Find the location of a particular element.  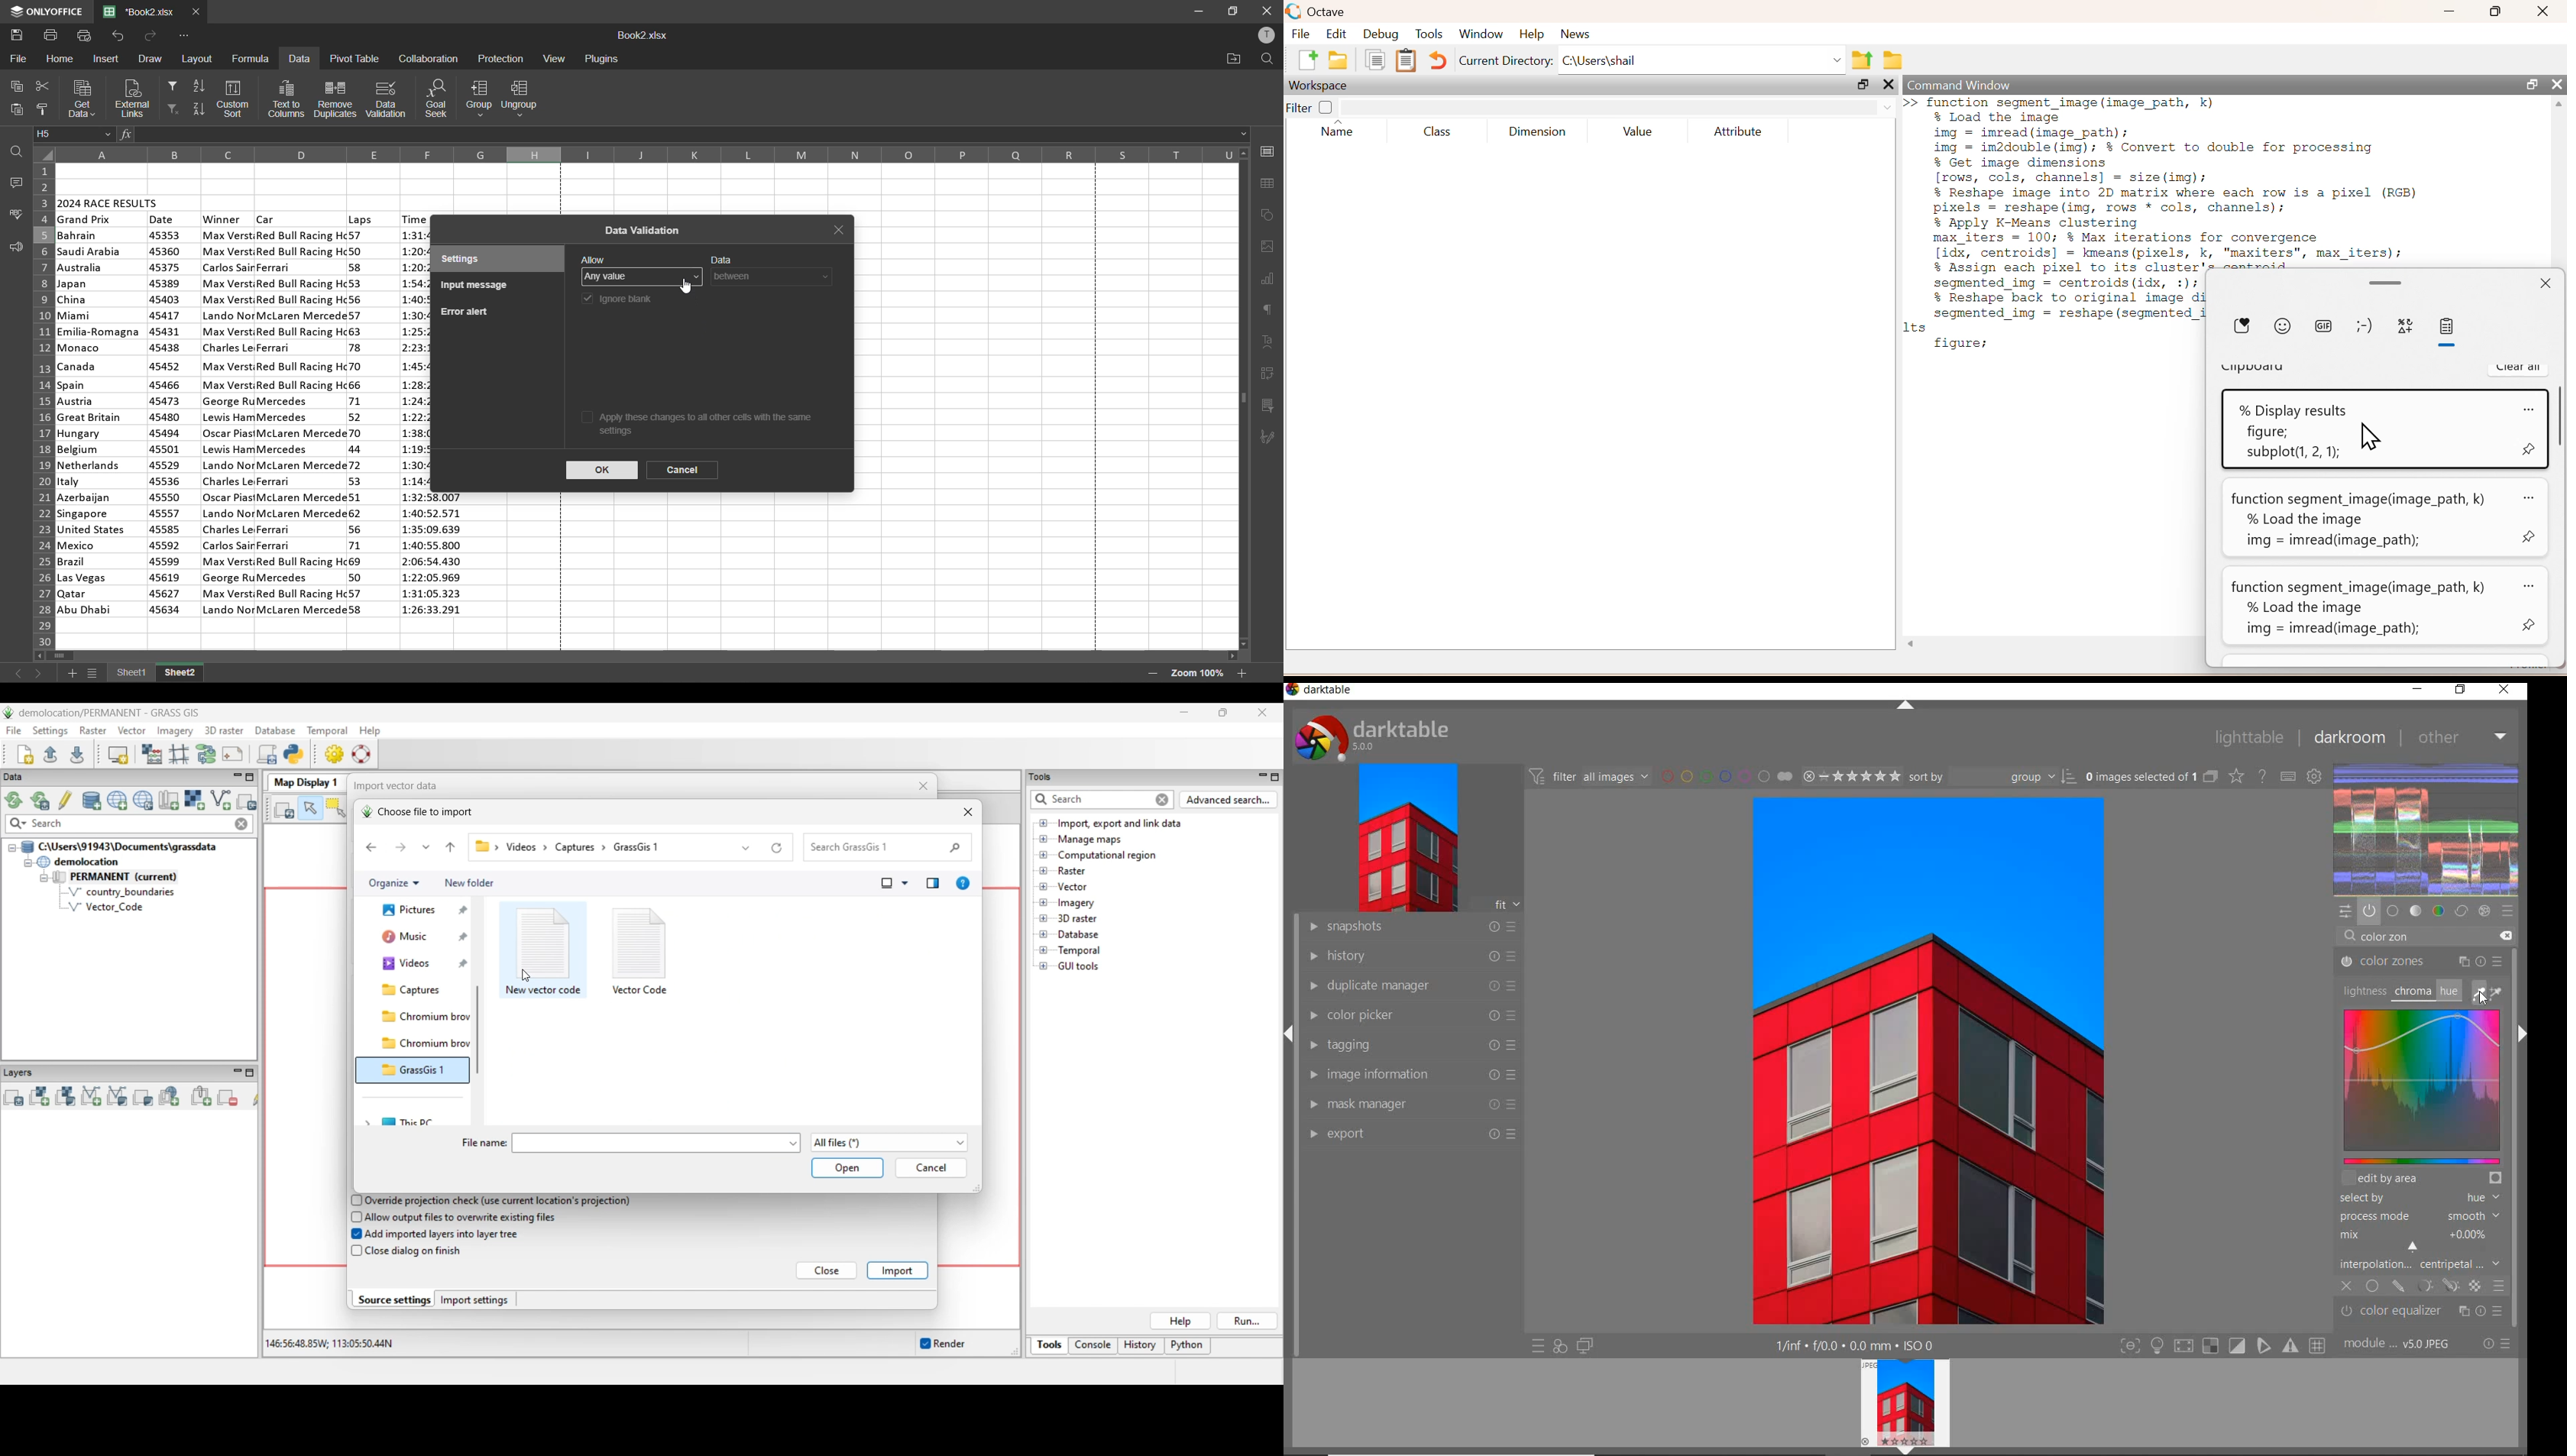

duplicate manager is located at coordinates (1408, 987).